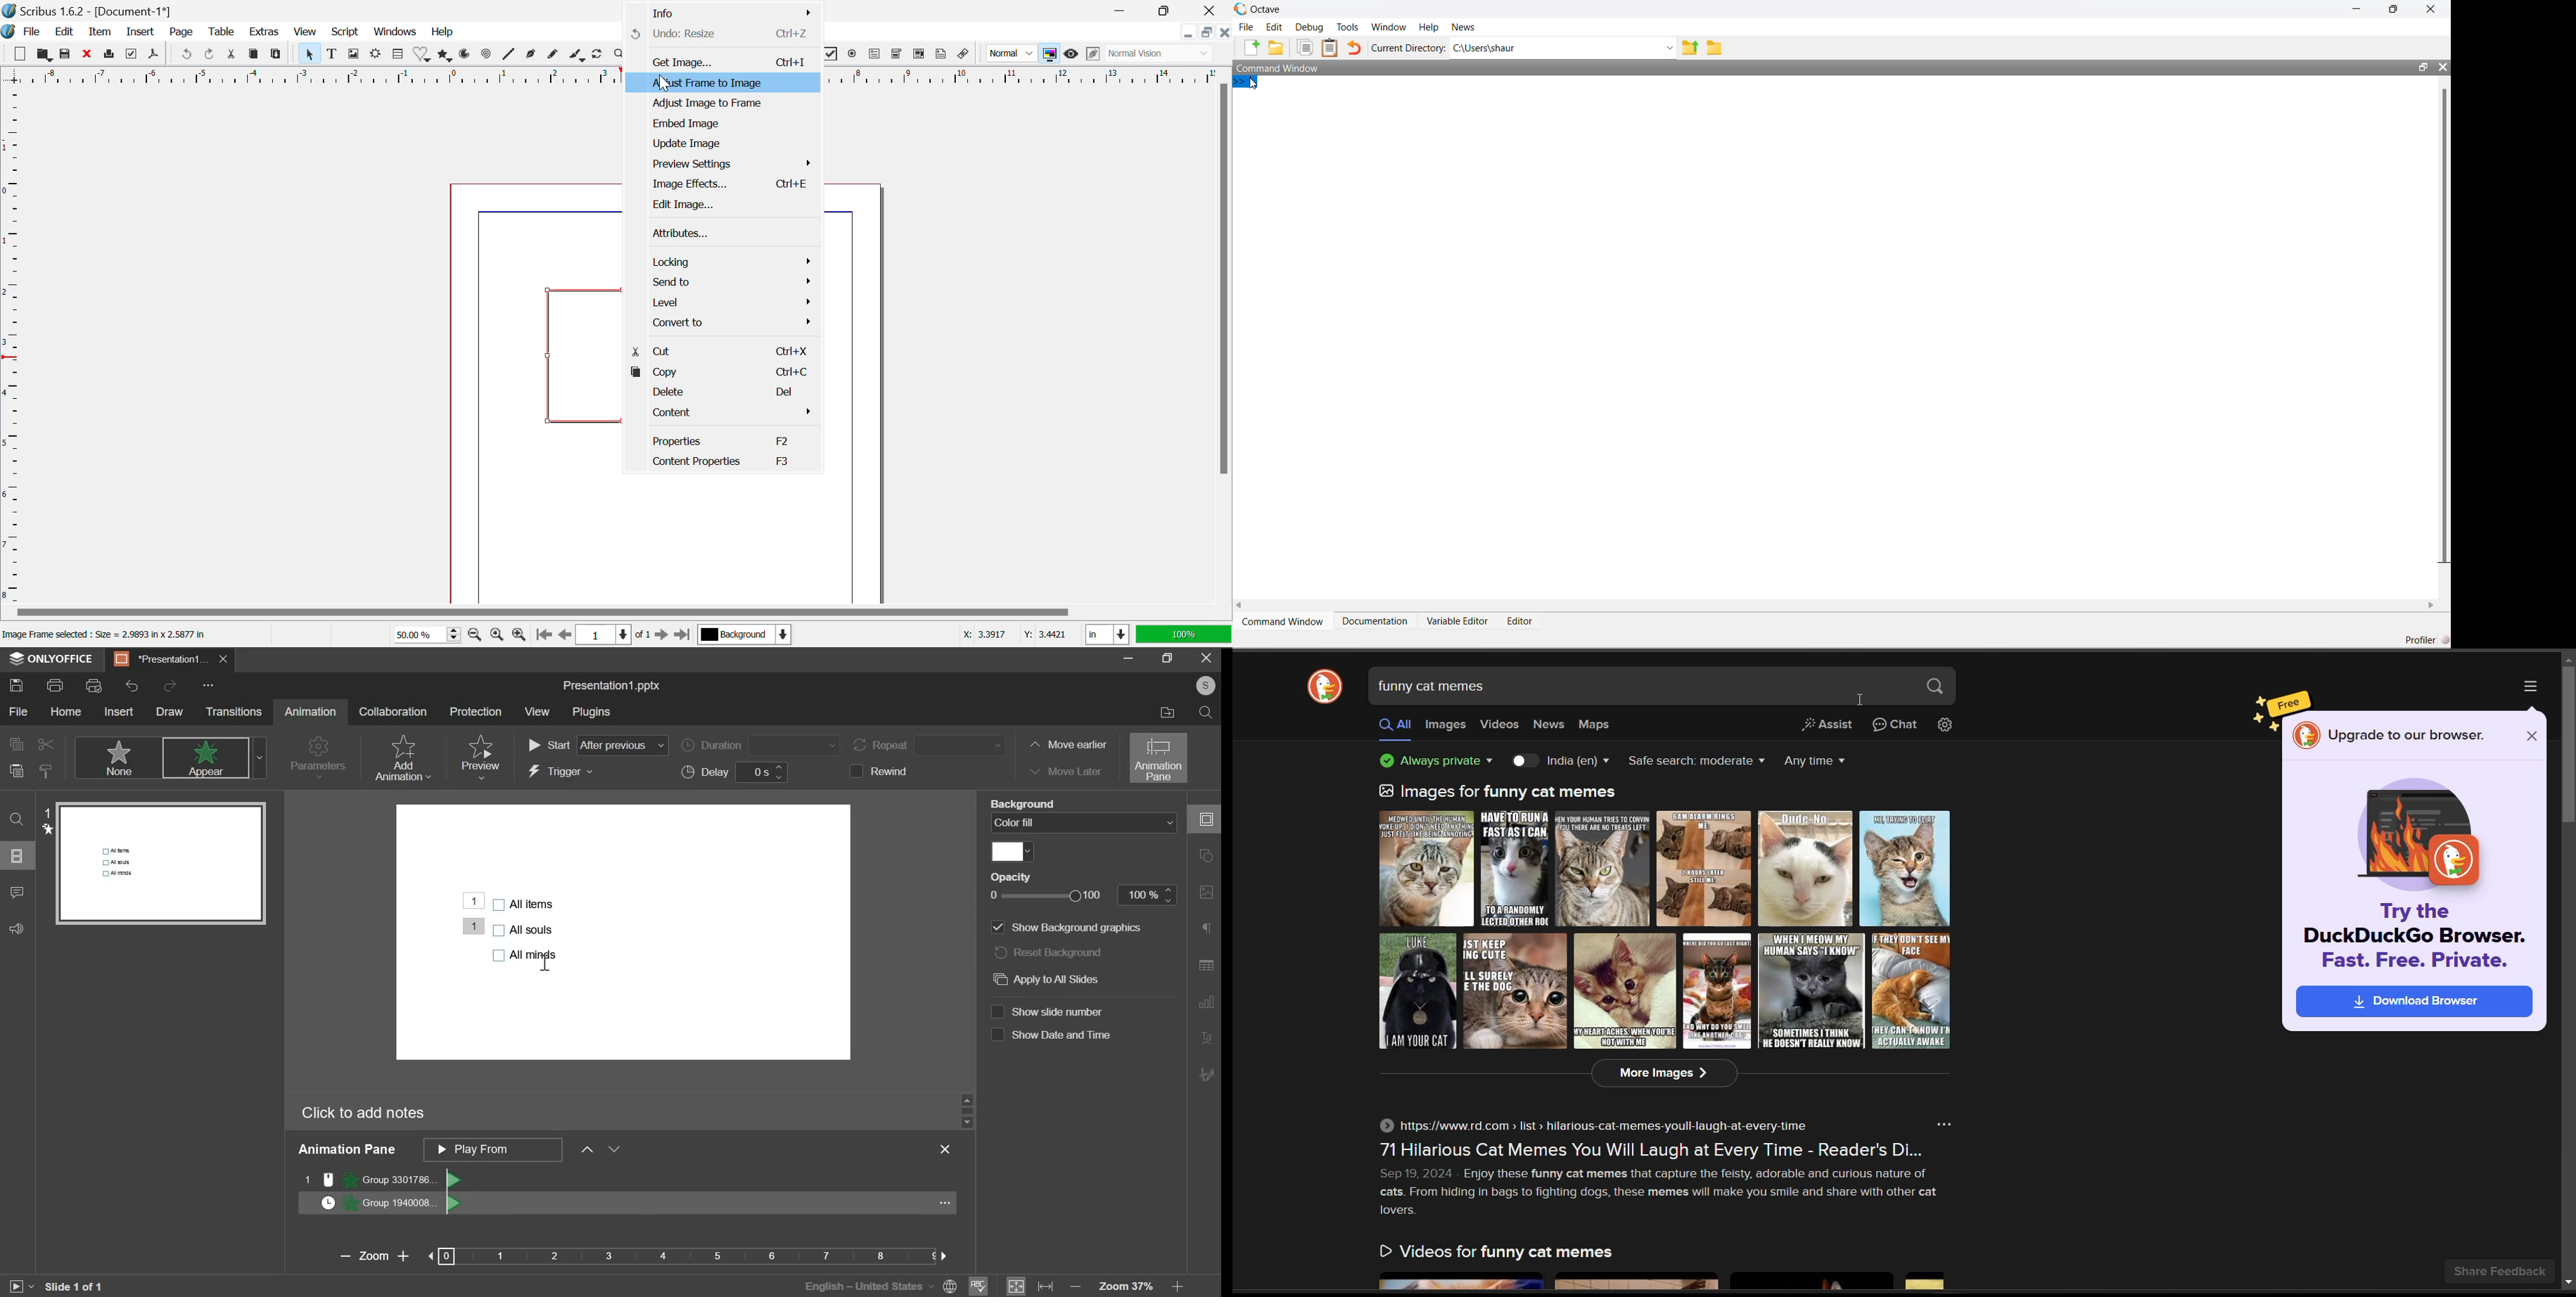 This screenshot has width=2576, height=1316. What do you see at coordinates (157, 659) in the screenshot?
I see `presentation1` at bounding box center [157, 659].